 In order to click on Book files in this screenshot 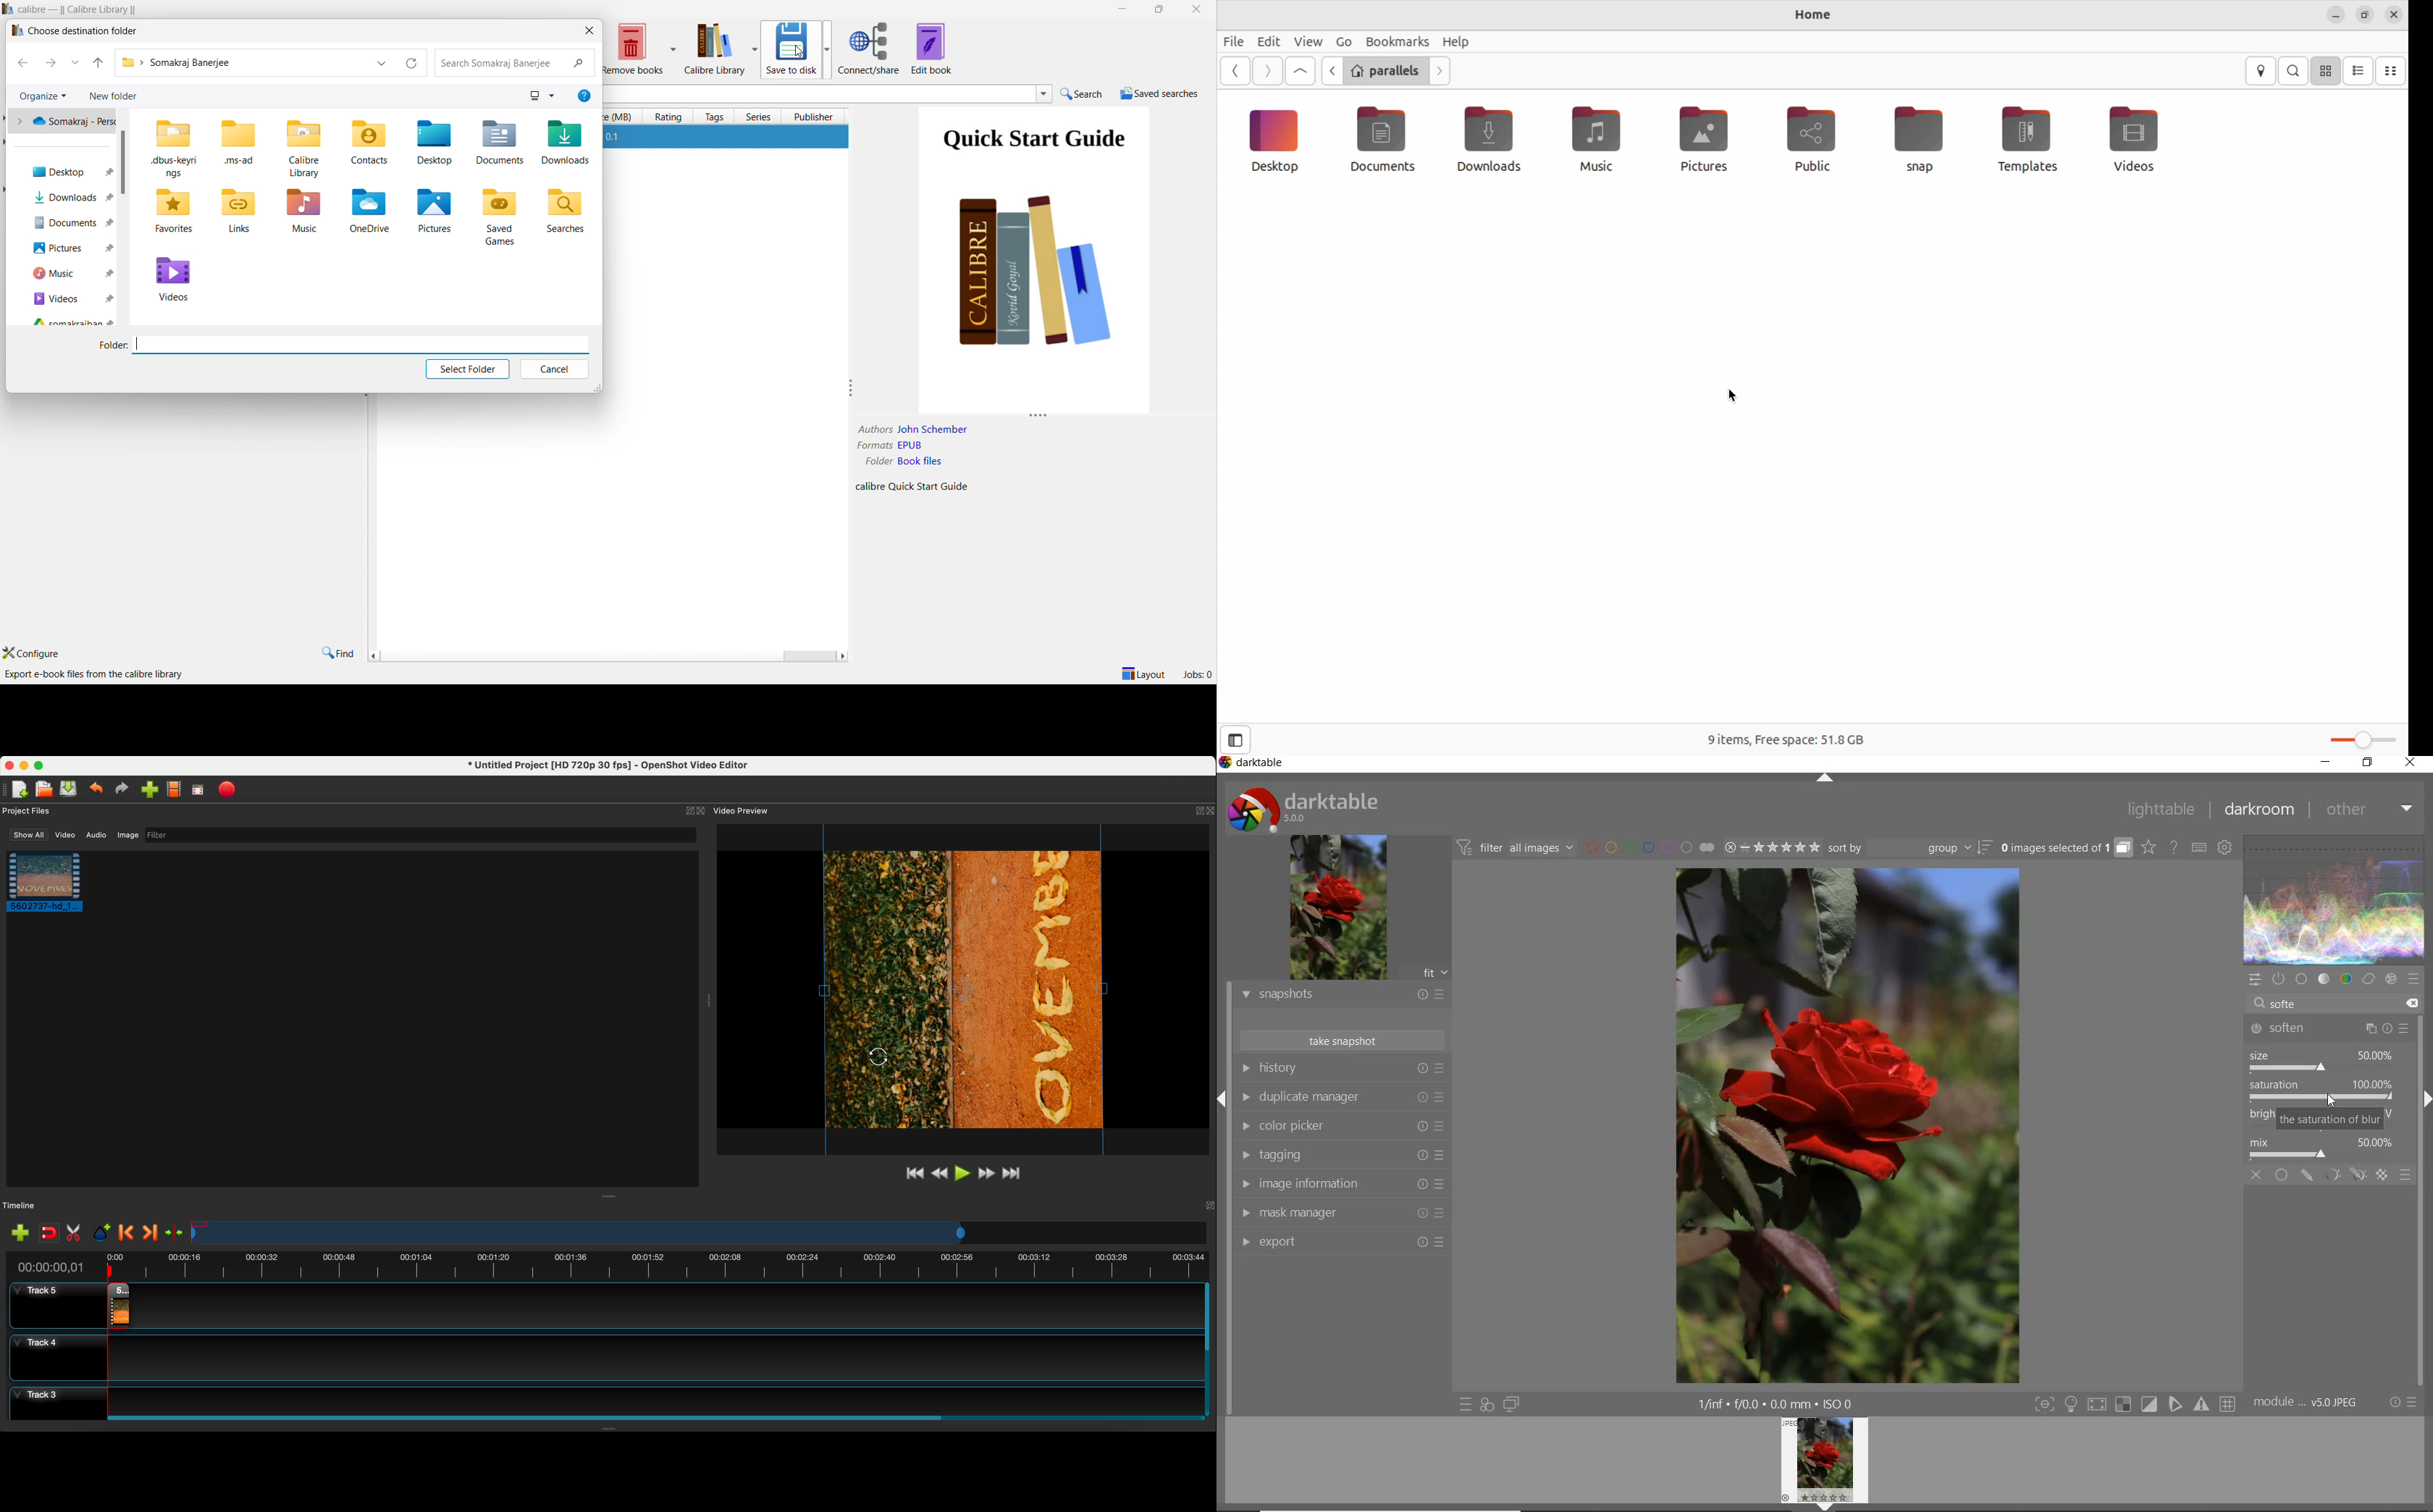, I will do `click(920, 461)`.